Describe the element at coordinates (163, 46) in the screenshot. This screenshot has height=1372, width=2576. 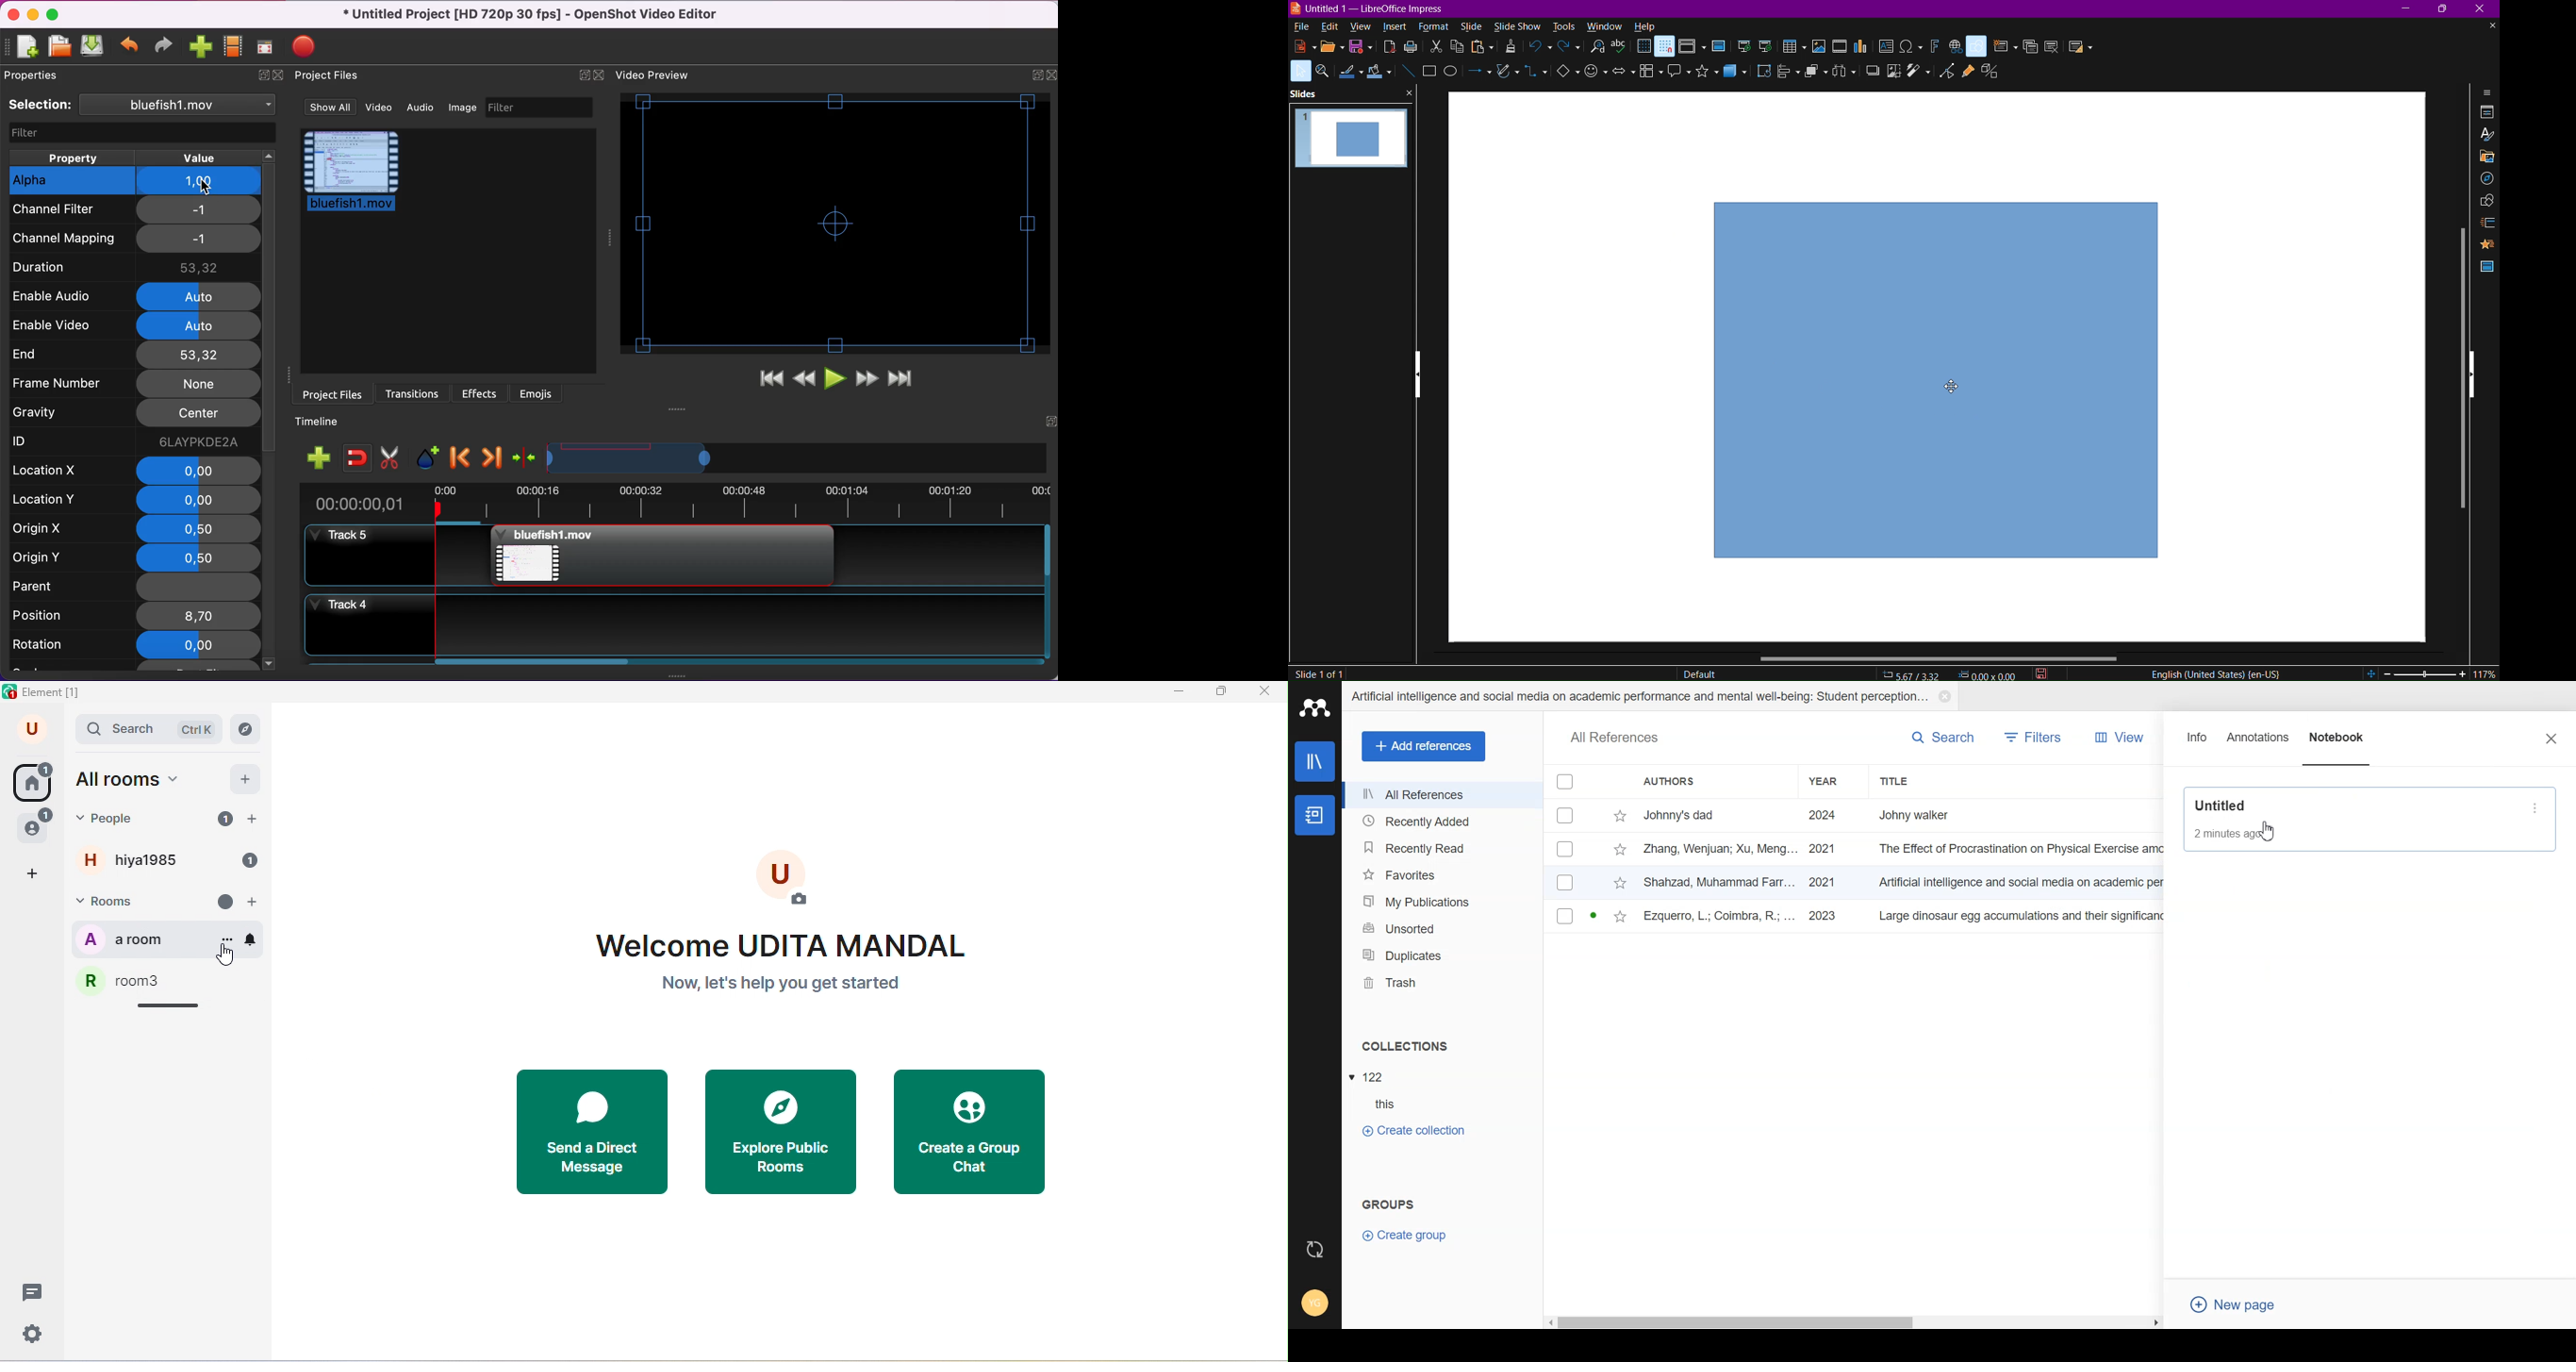
I see `redo` at that location.